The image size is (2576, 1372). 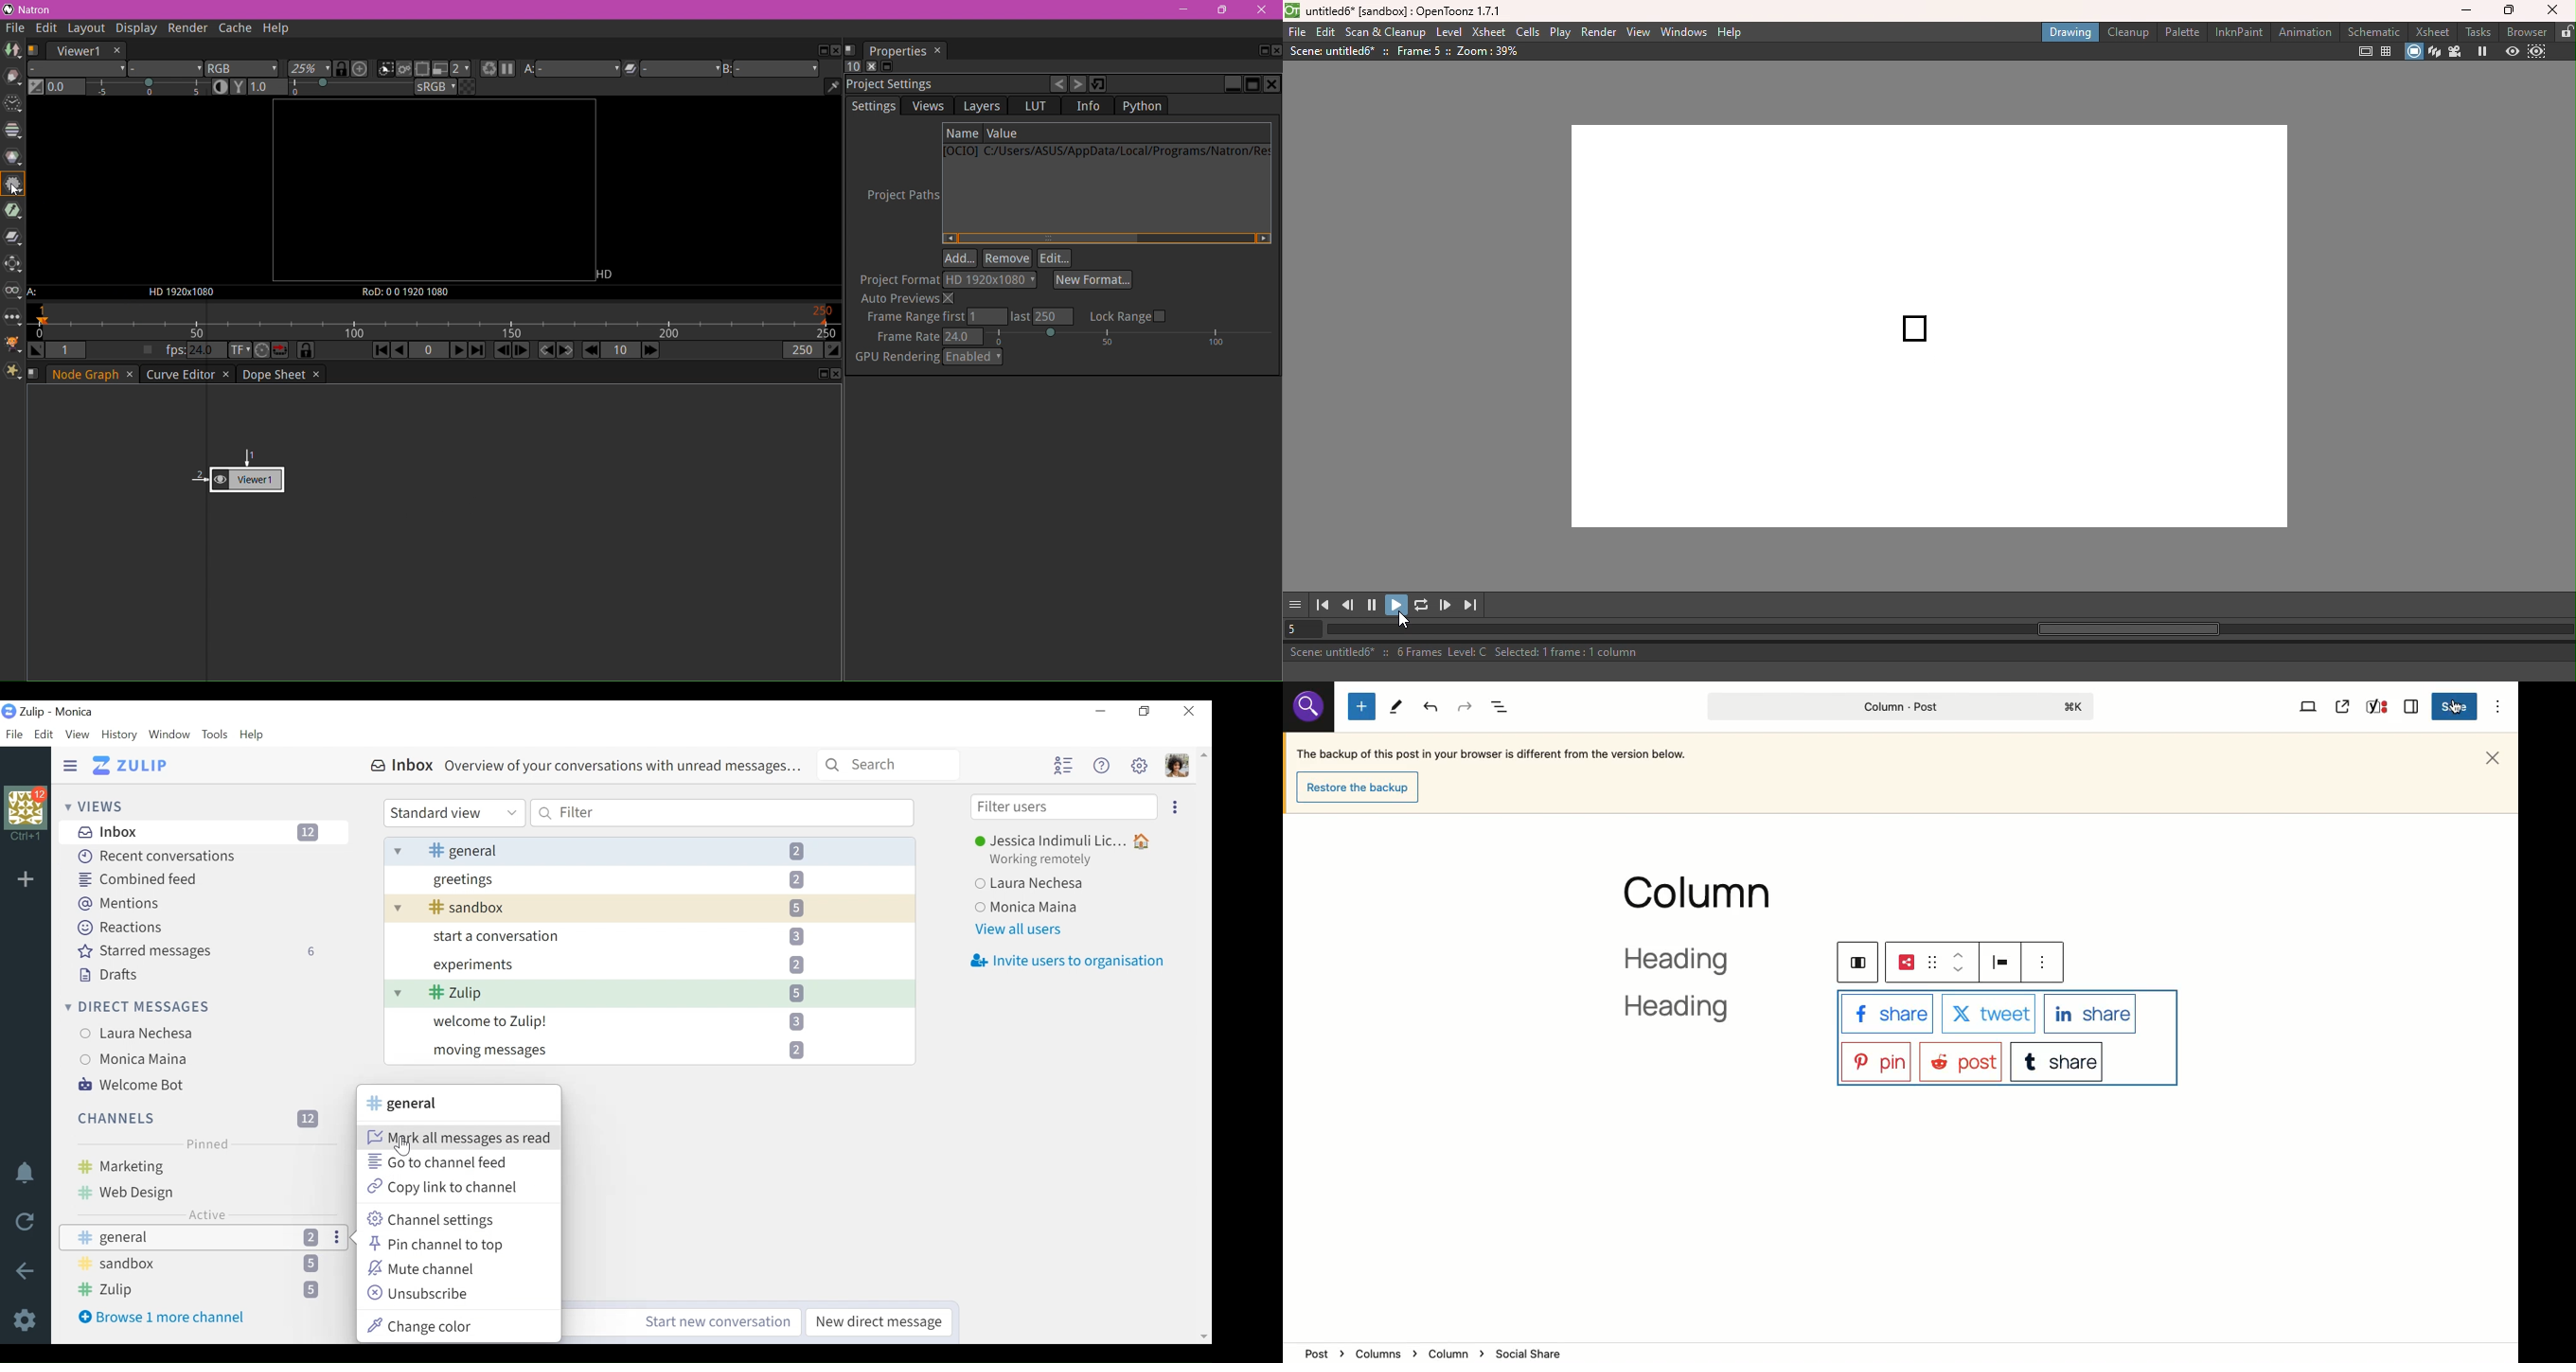 What do you see at coordinates (206, 832) in the screenshot?
I see `Inbox 12` at bounding box center [206, 832].